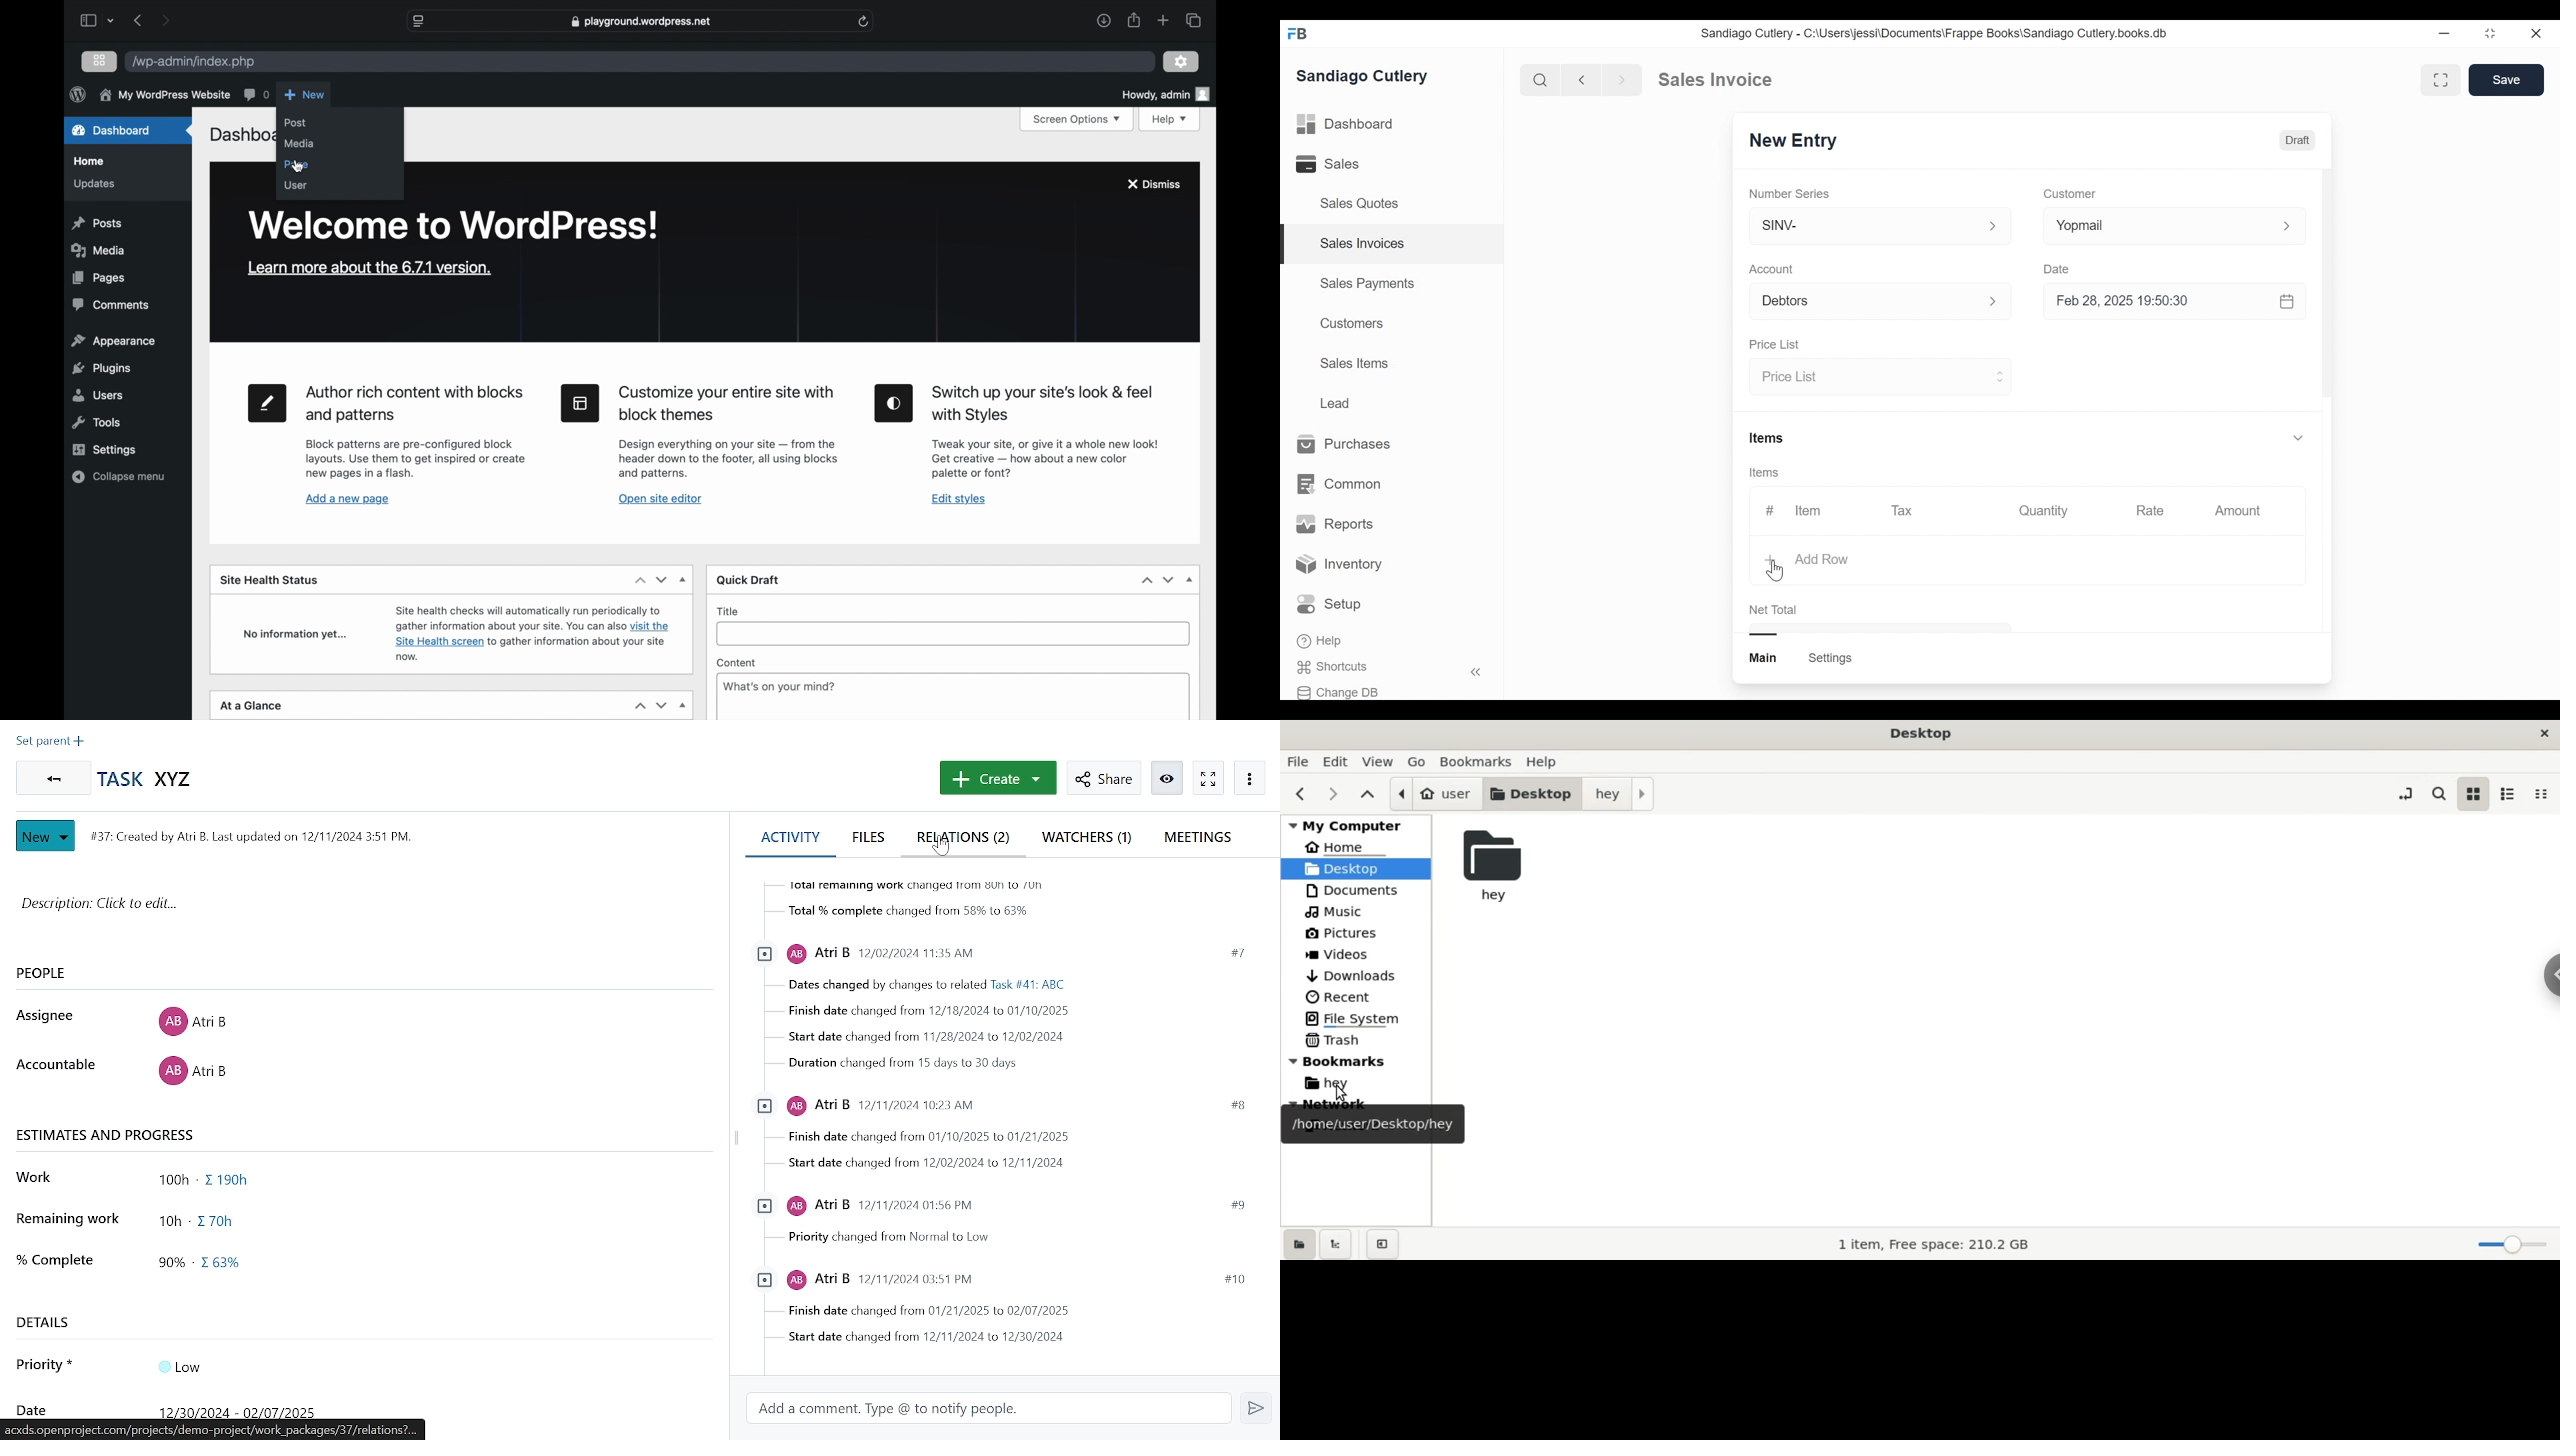 This screenshot has height=1456, width=2576. Describe the element at coordinates (192, 1365) in the screenshot. I see `` at that location.